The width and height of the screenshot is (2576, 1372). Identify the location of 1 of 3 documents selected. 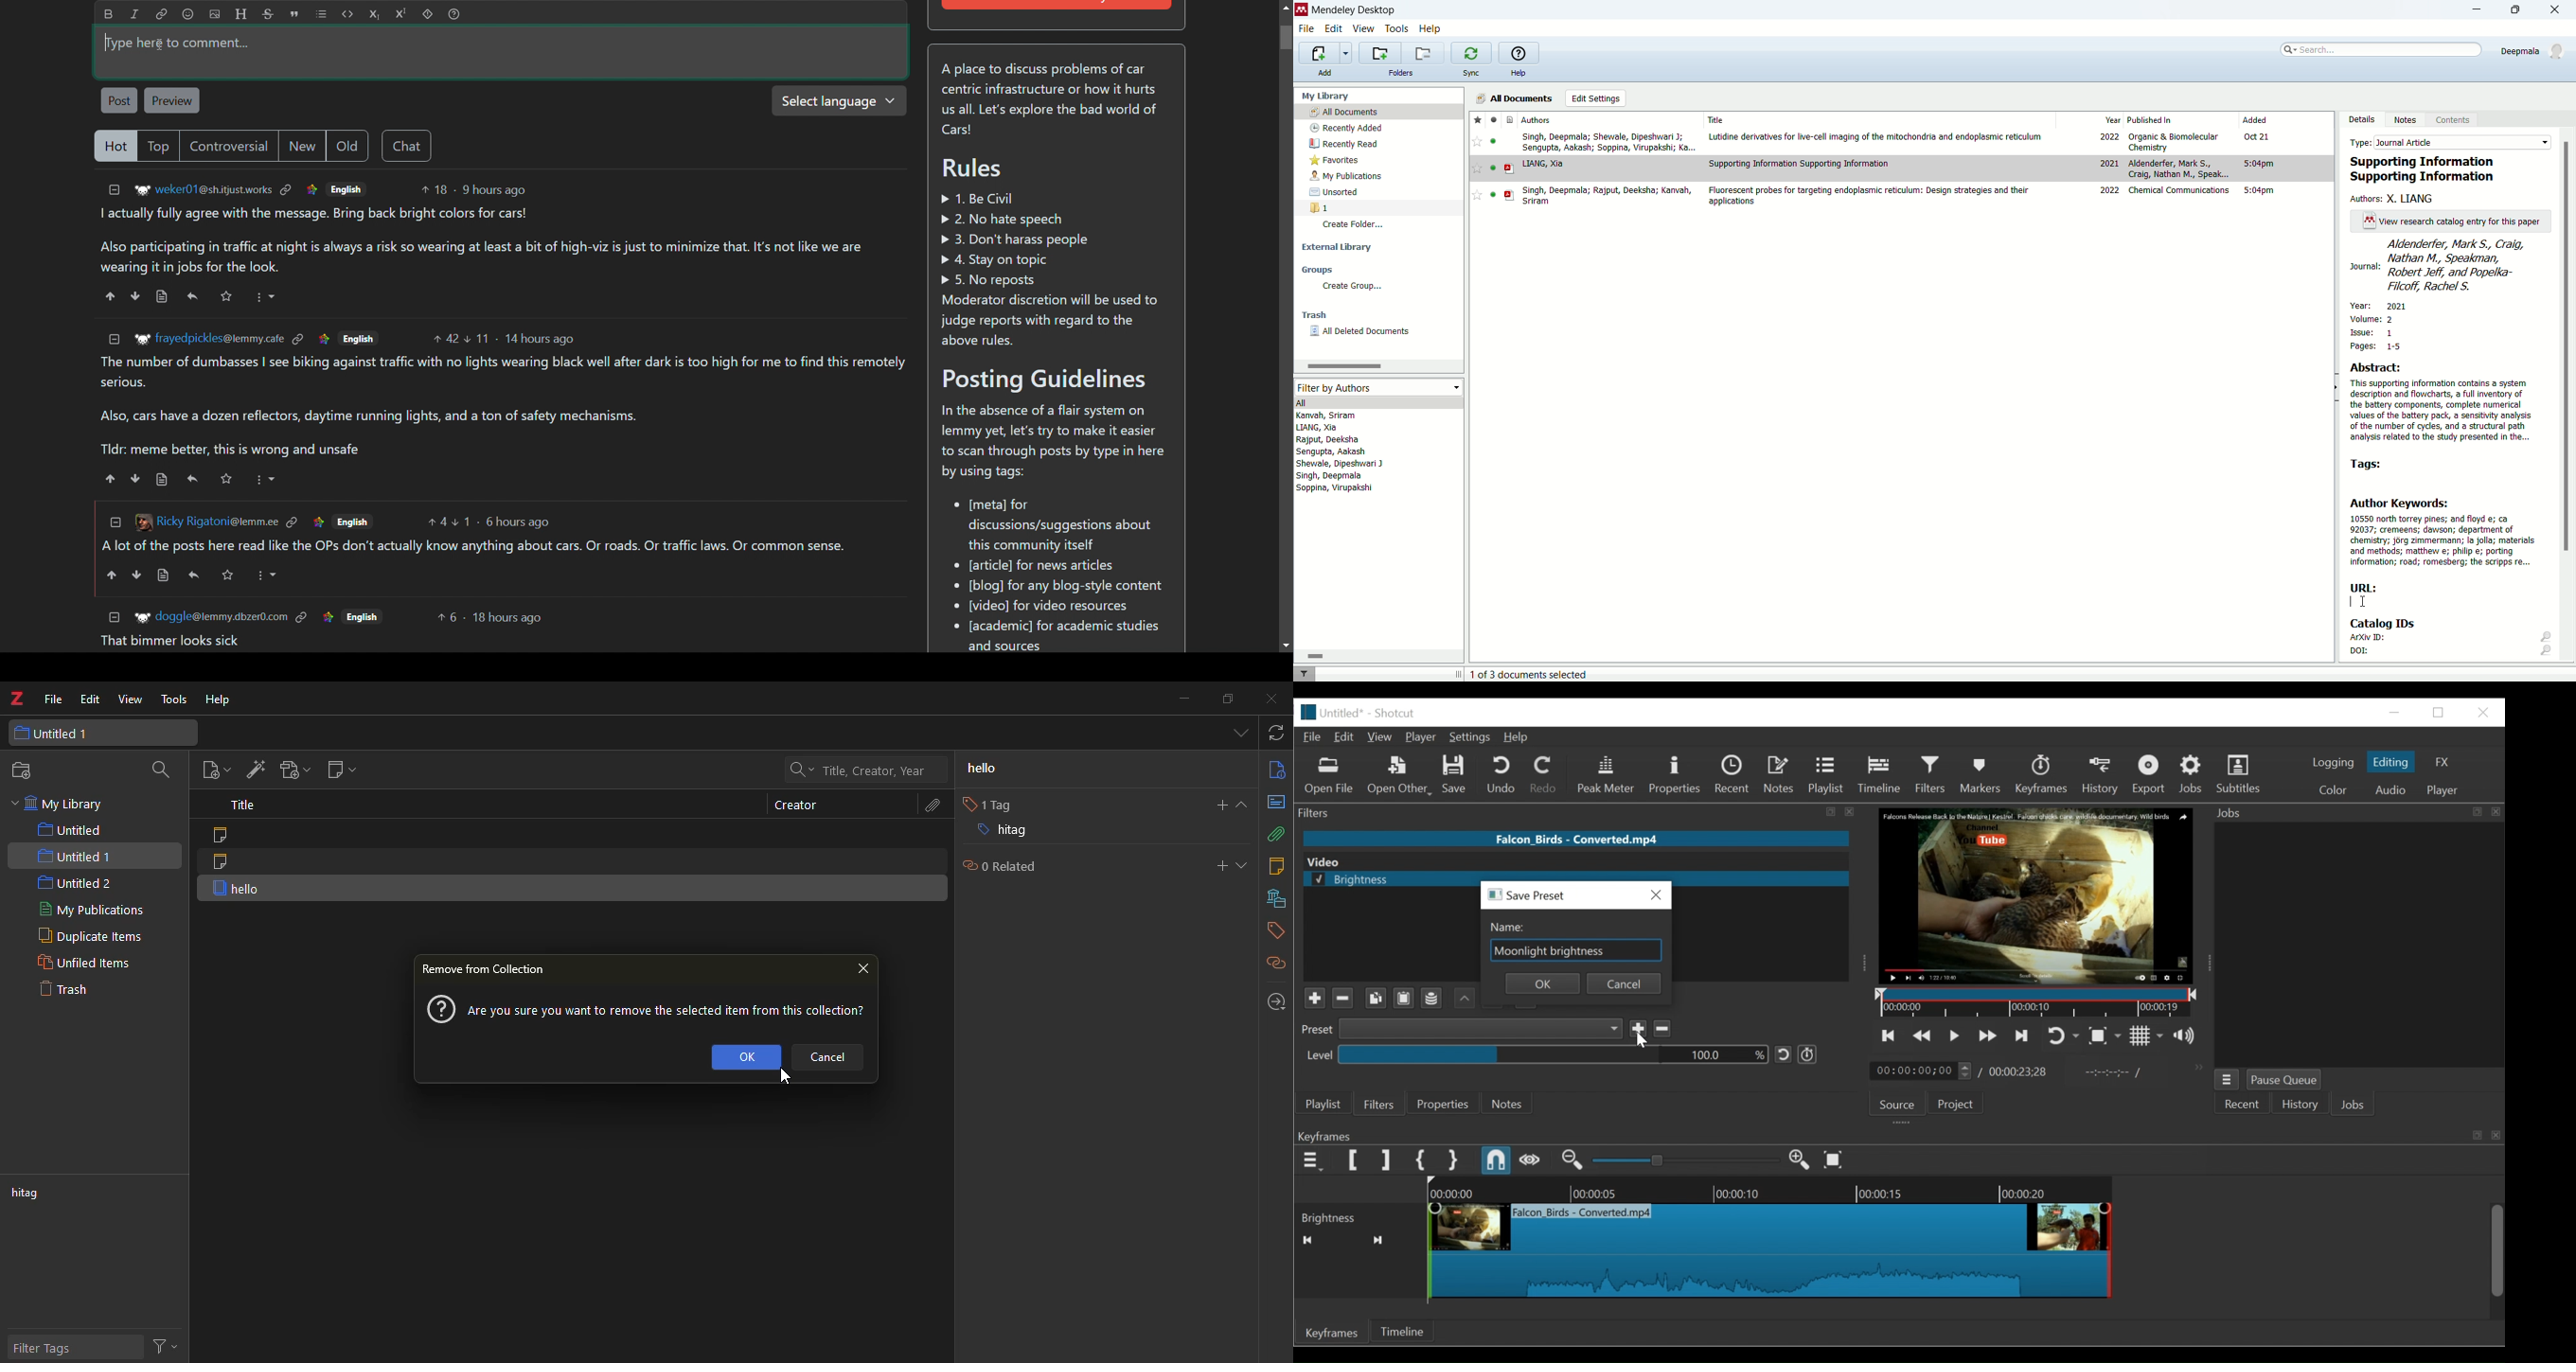
(1529, 673).